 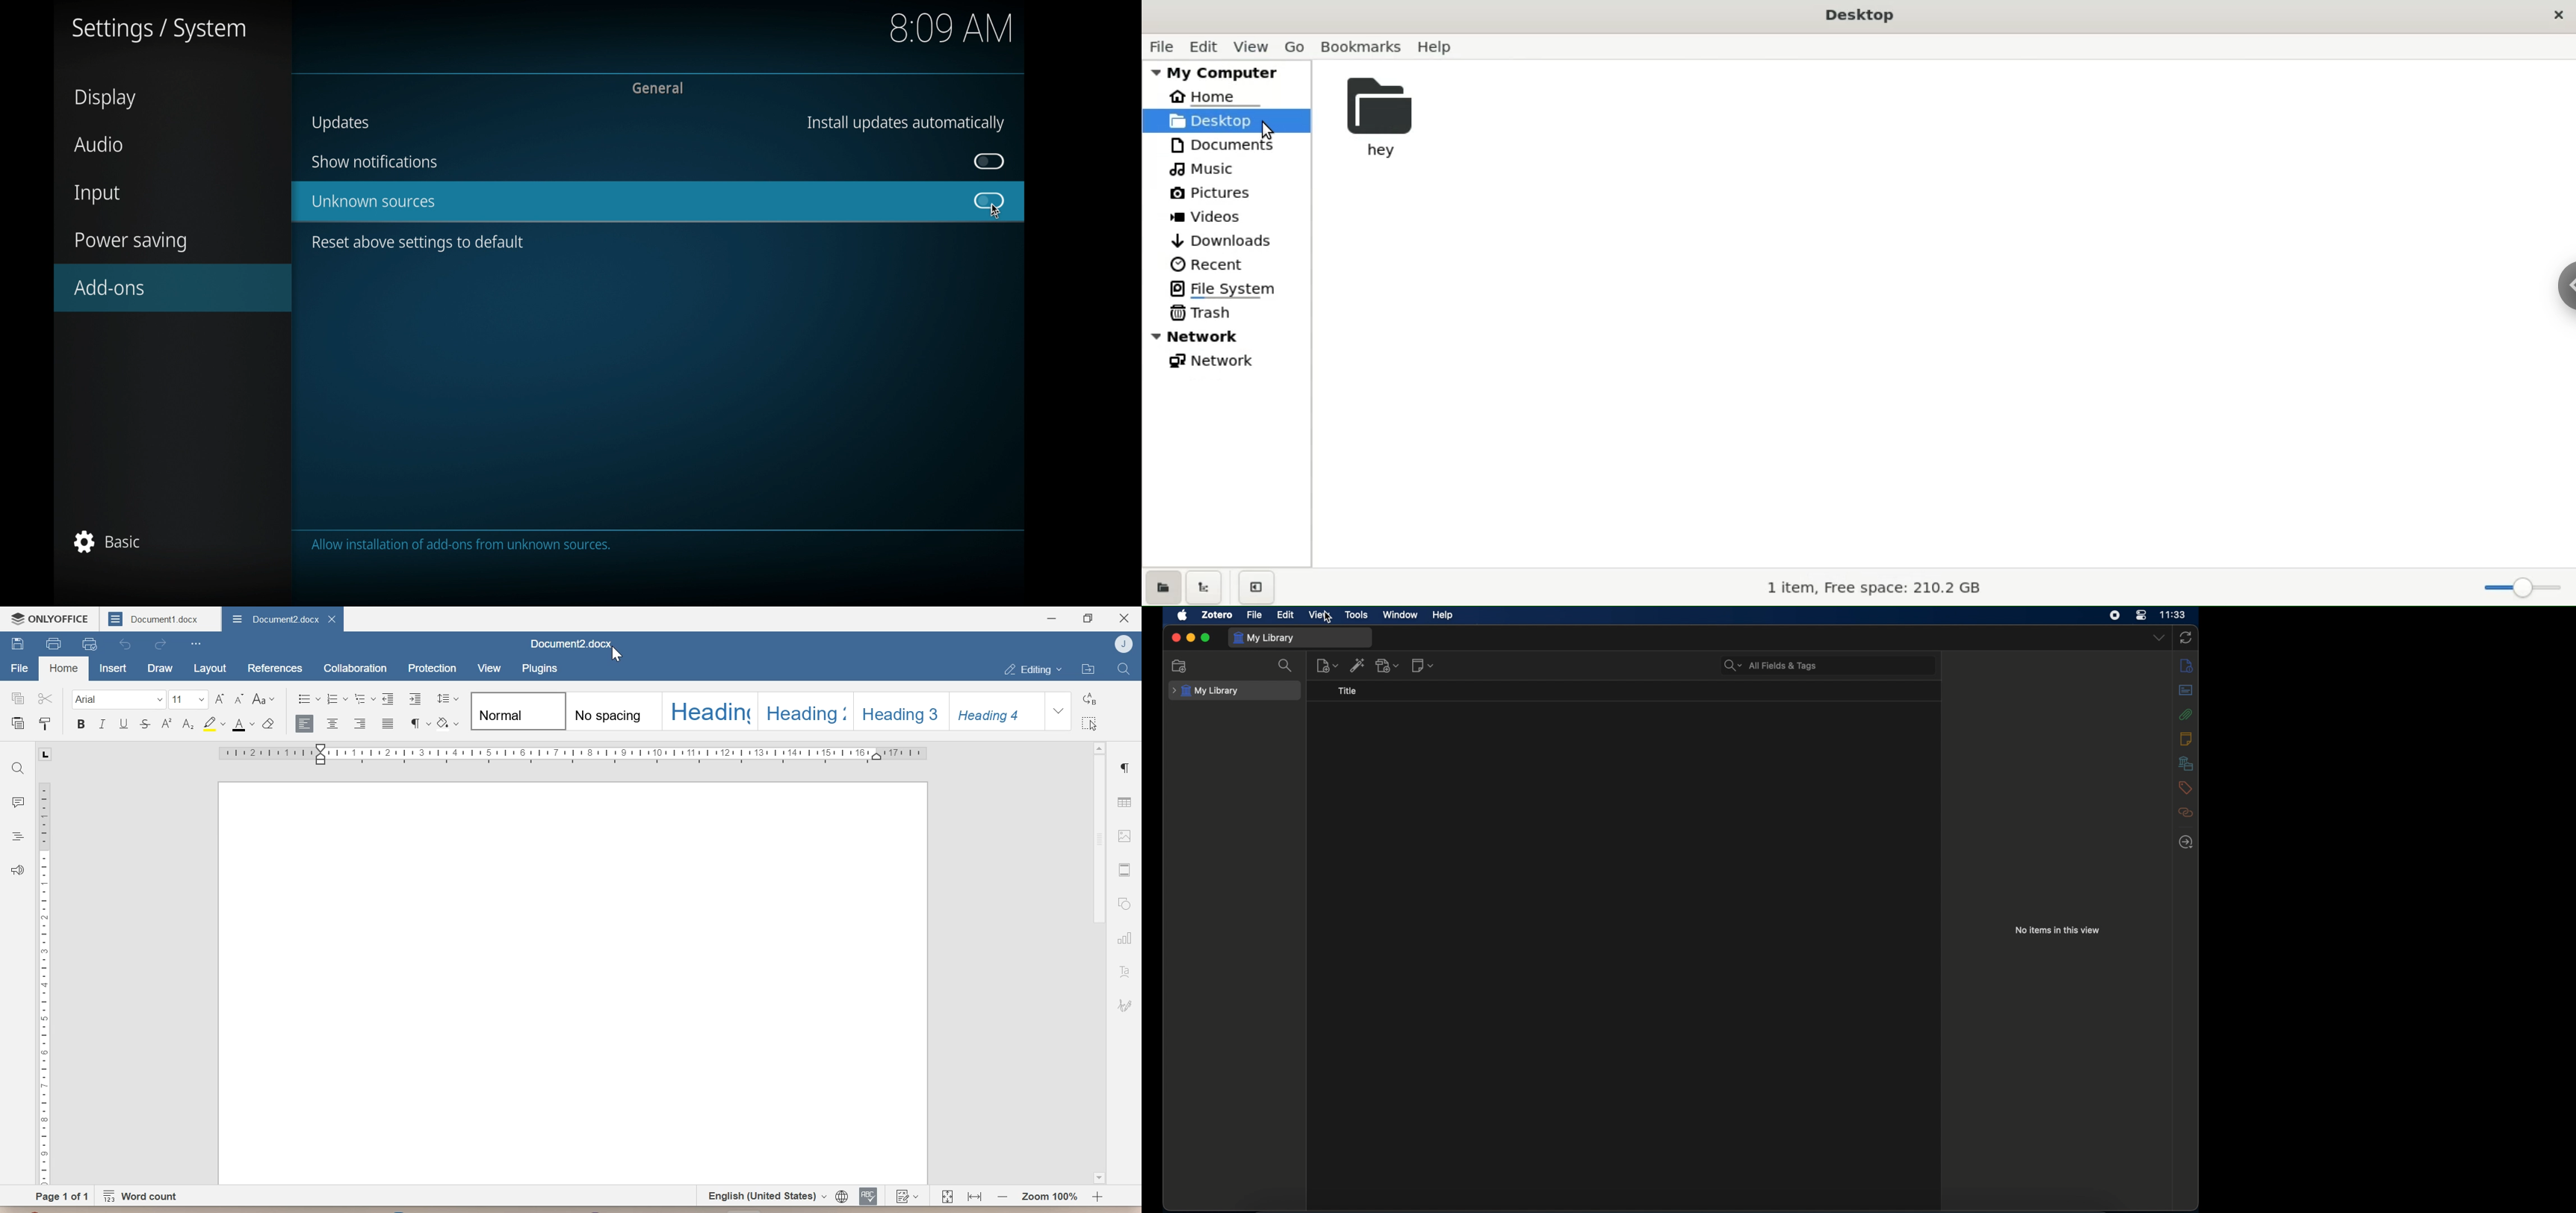 I want to click on Zoom in, so click(x=1098, y=1197).